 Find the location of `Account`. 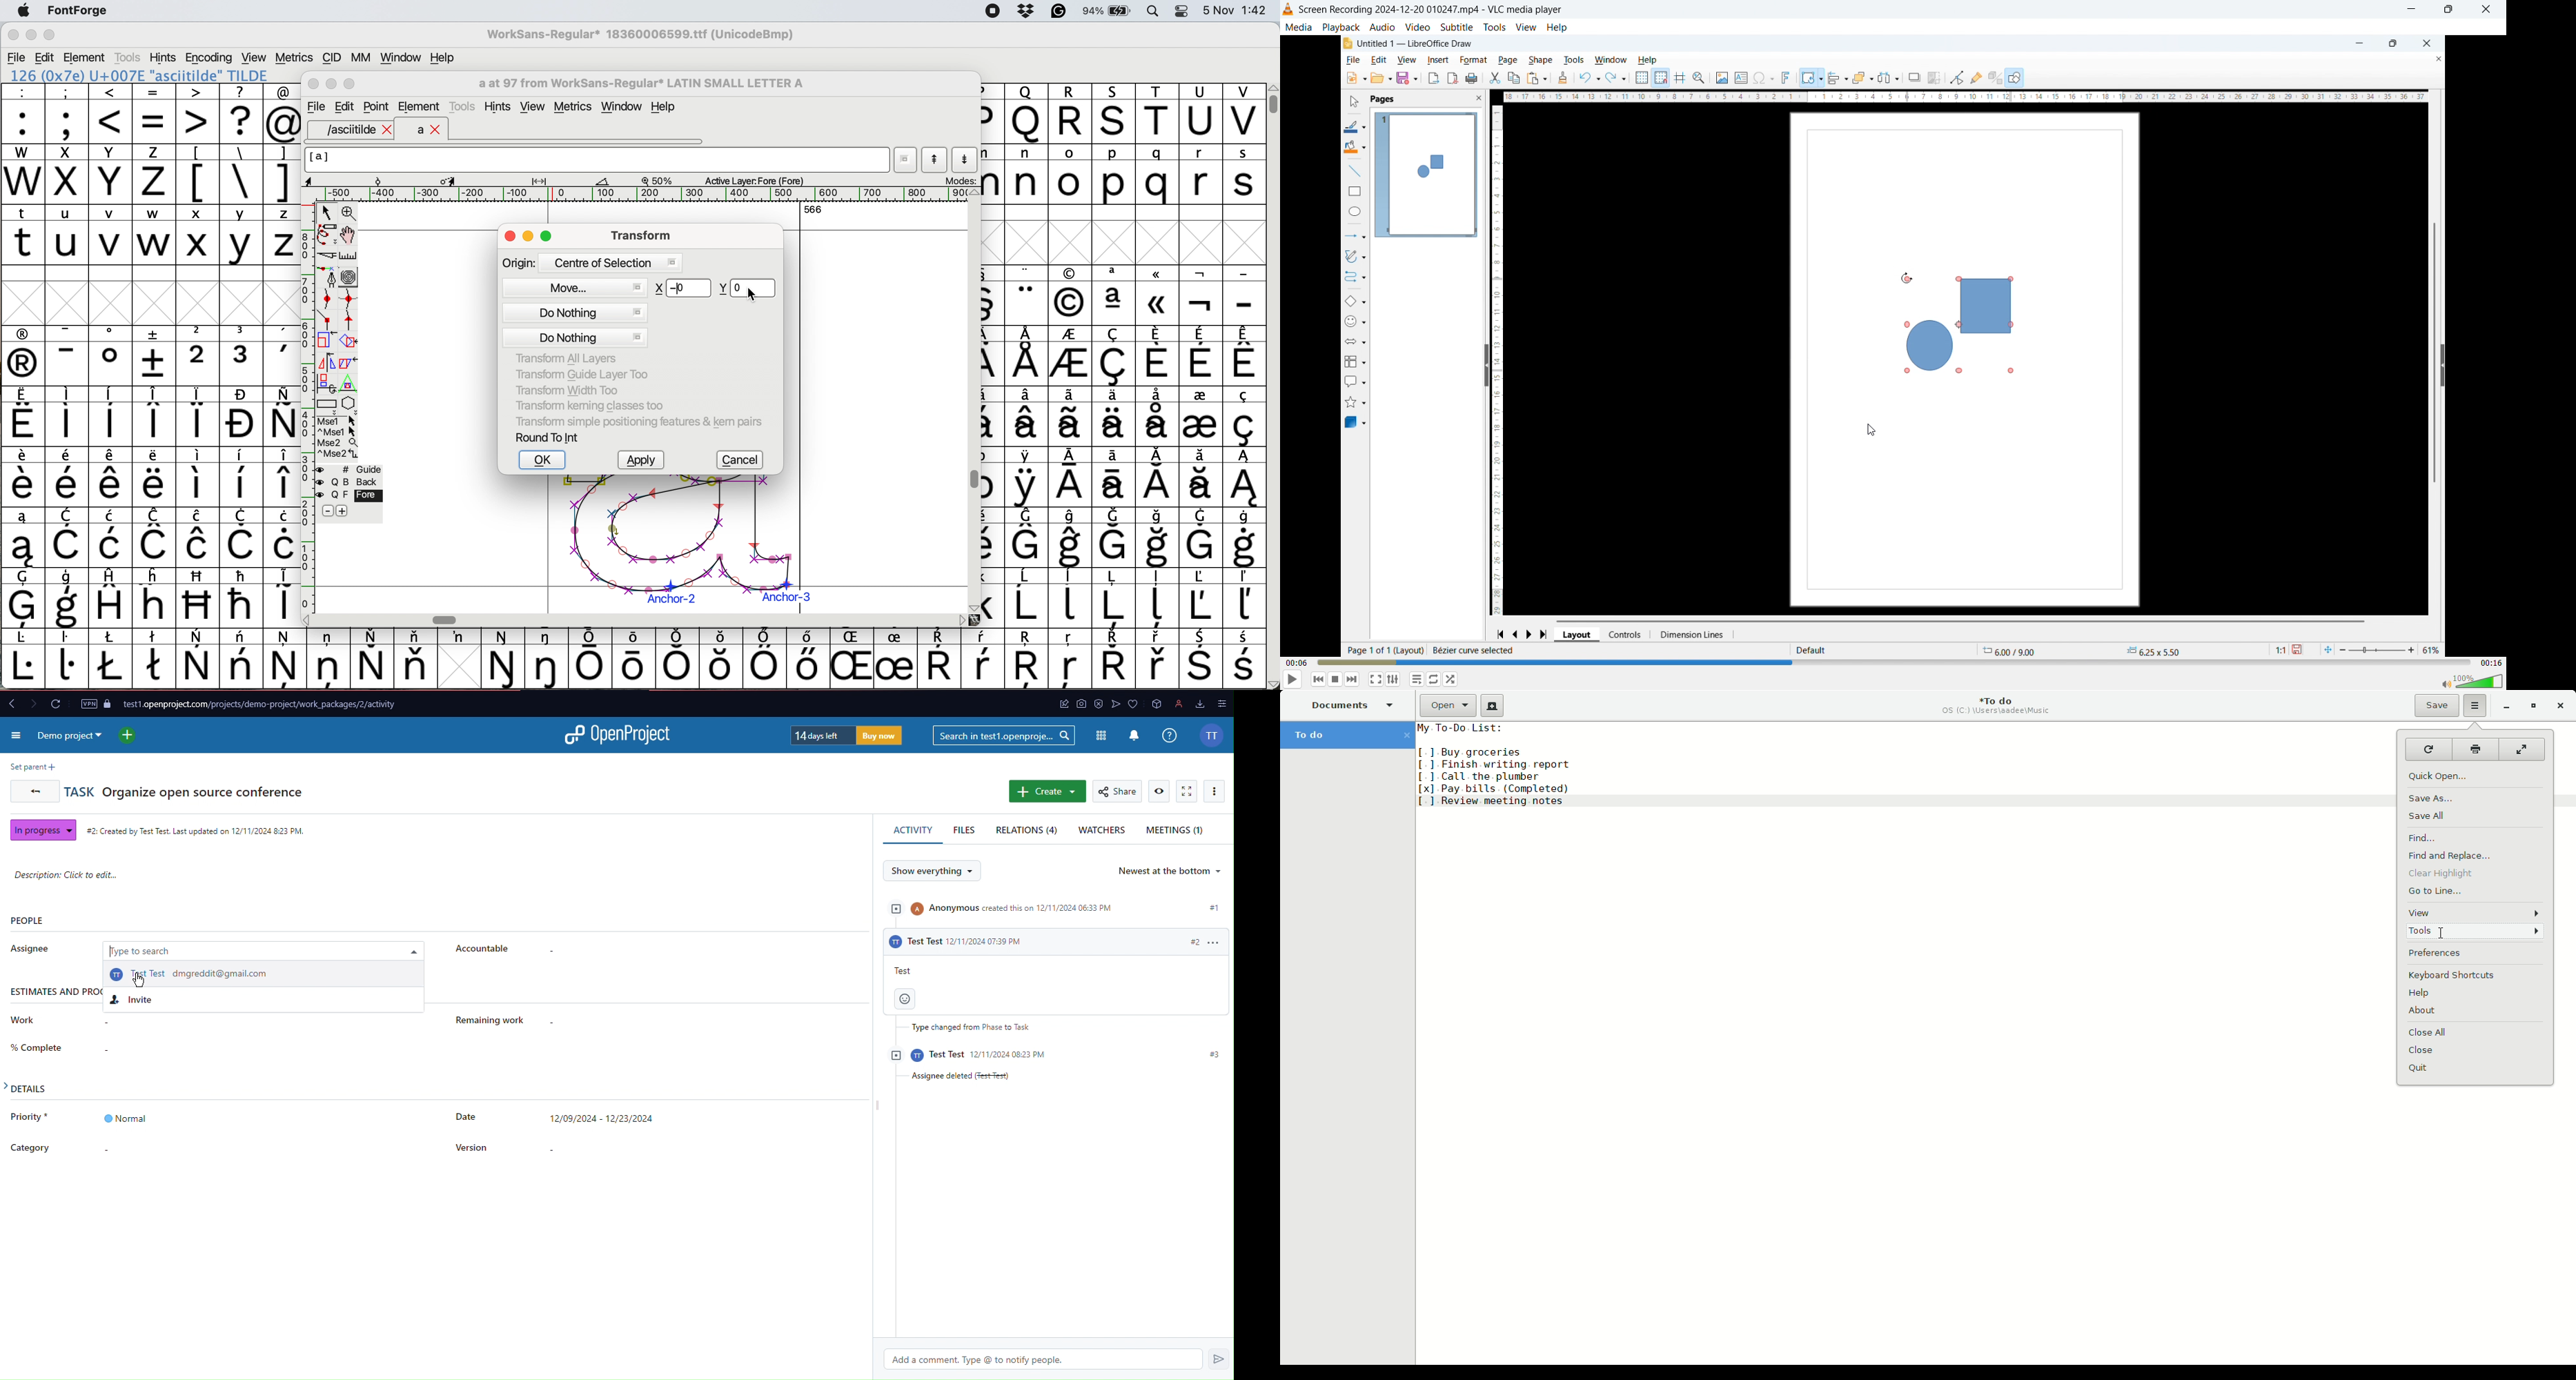

Account is located at coordinates (1214, 734).